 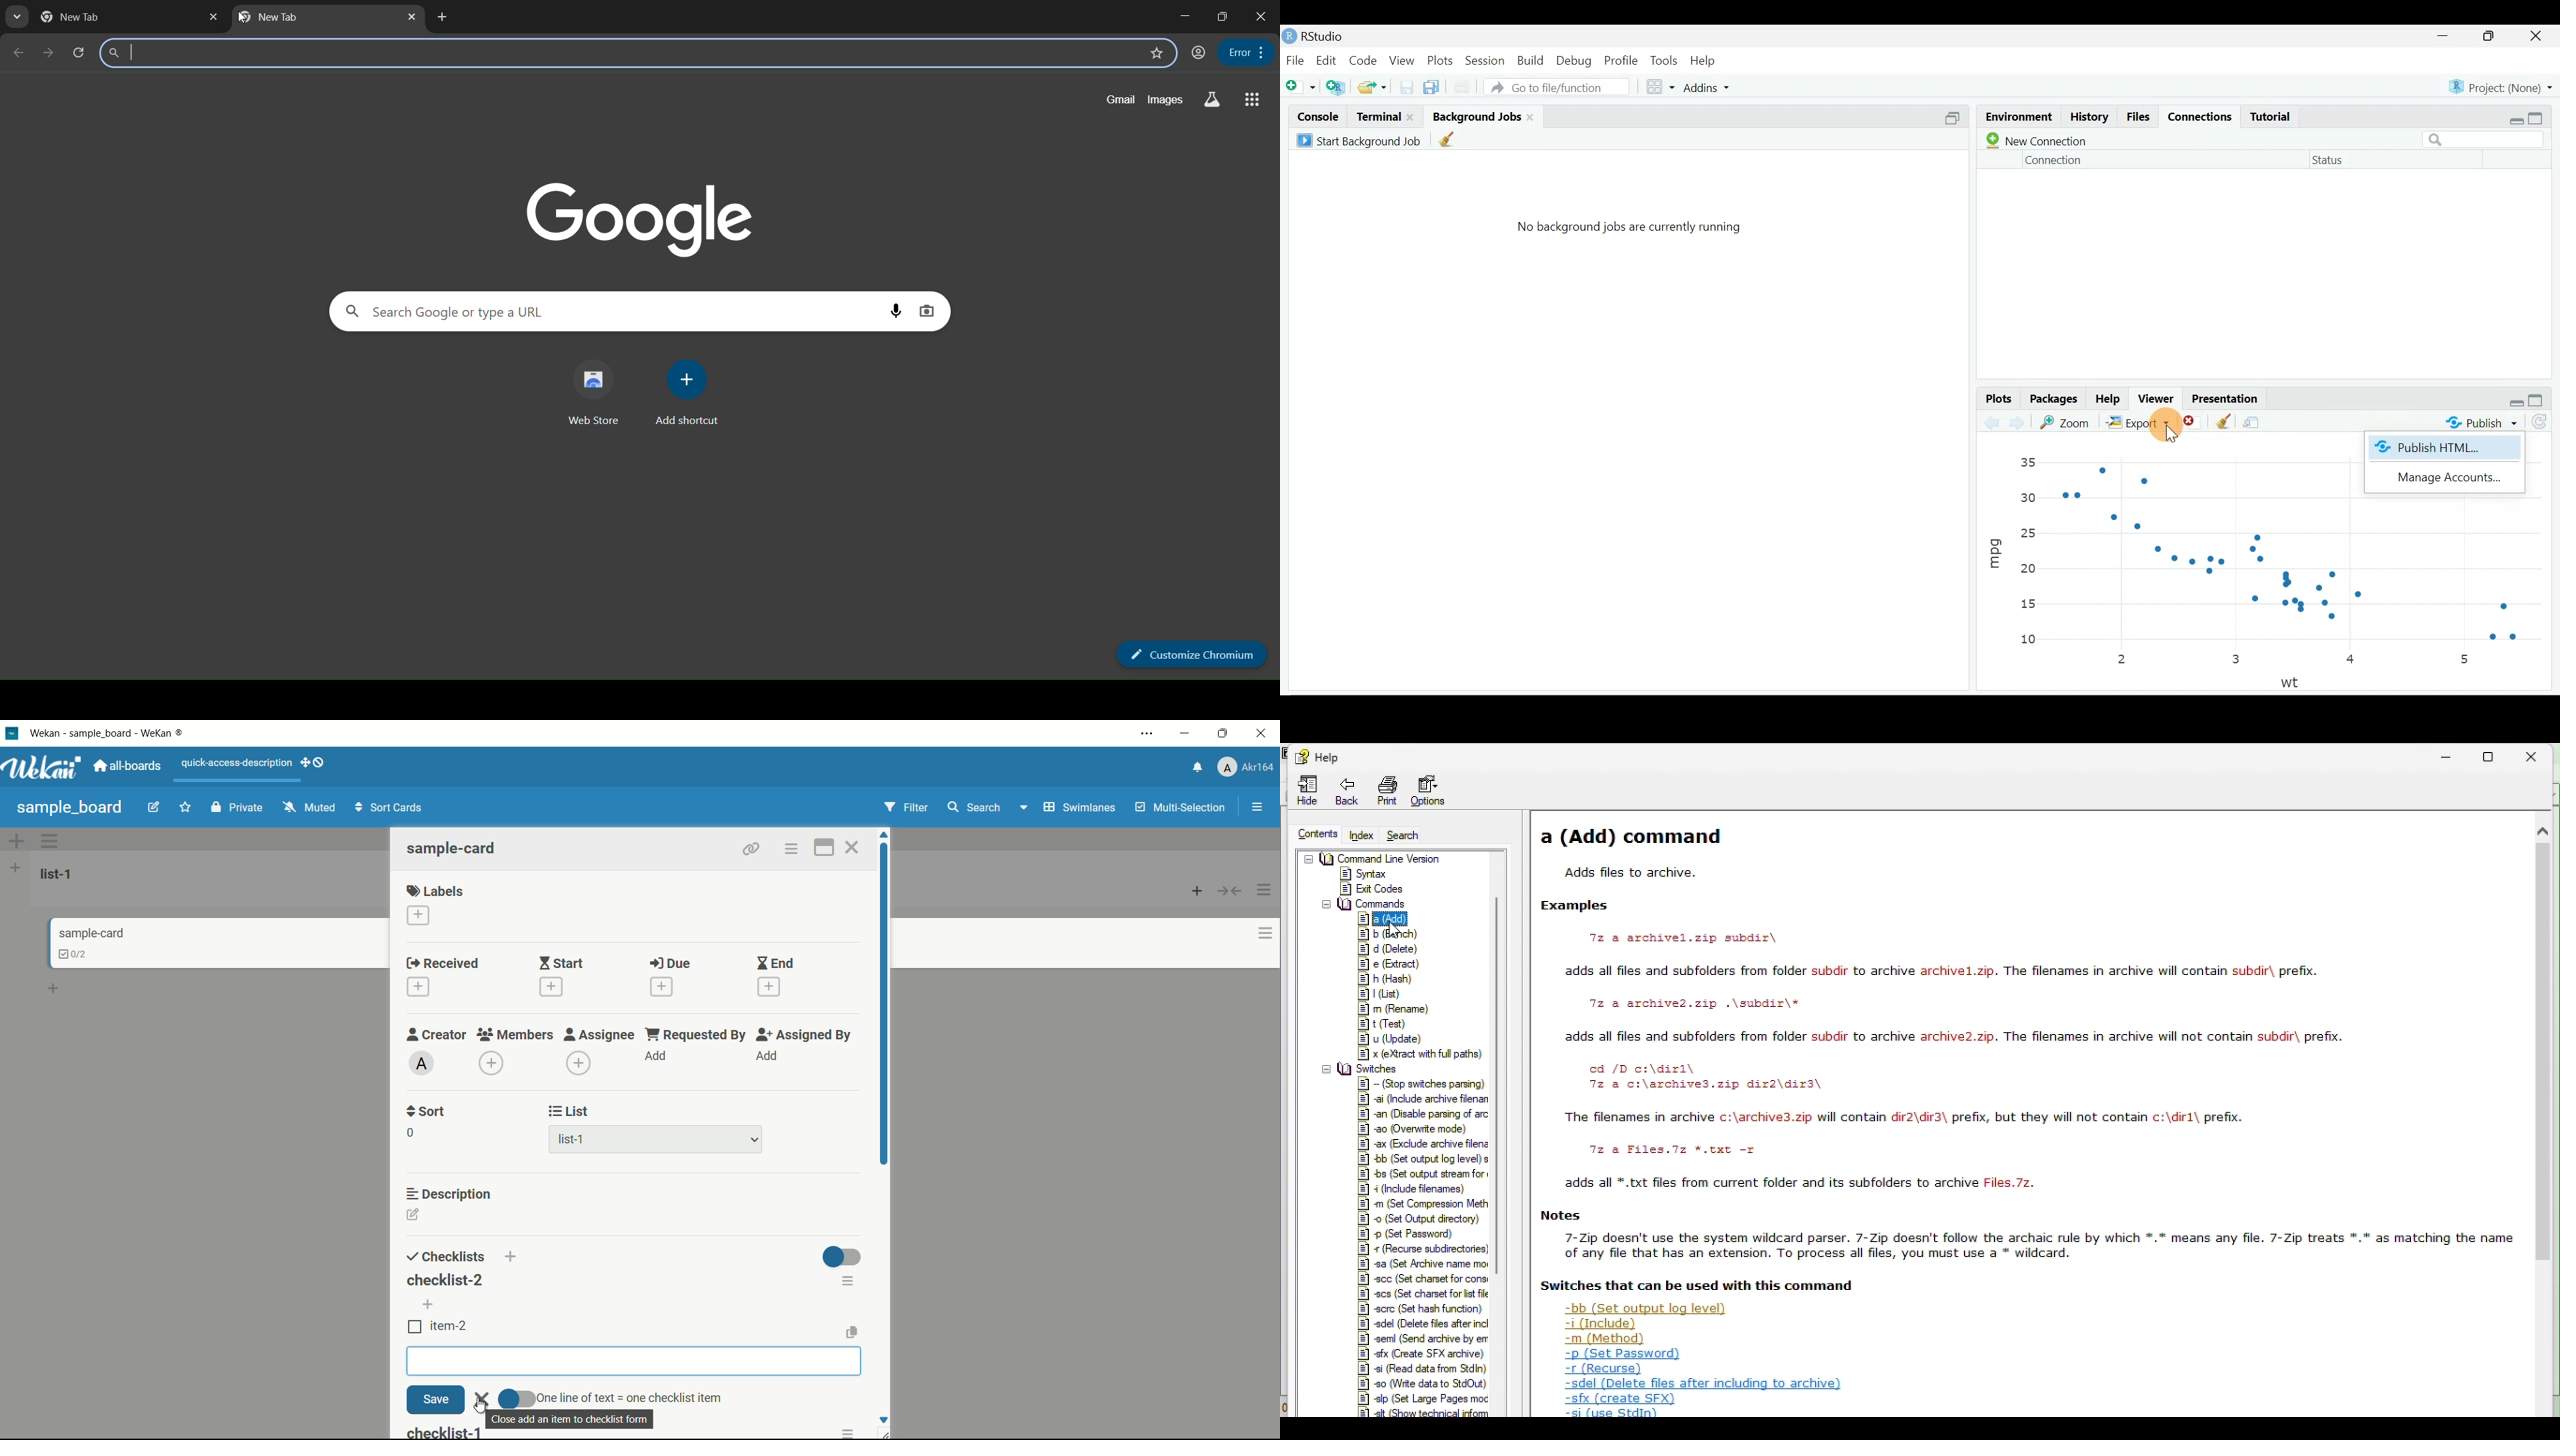 What do you see at coordinates (1365, 58) in the screenshot?
I see `Code` at bounding box center [1365, 58].